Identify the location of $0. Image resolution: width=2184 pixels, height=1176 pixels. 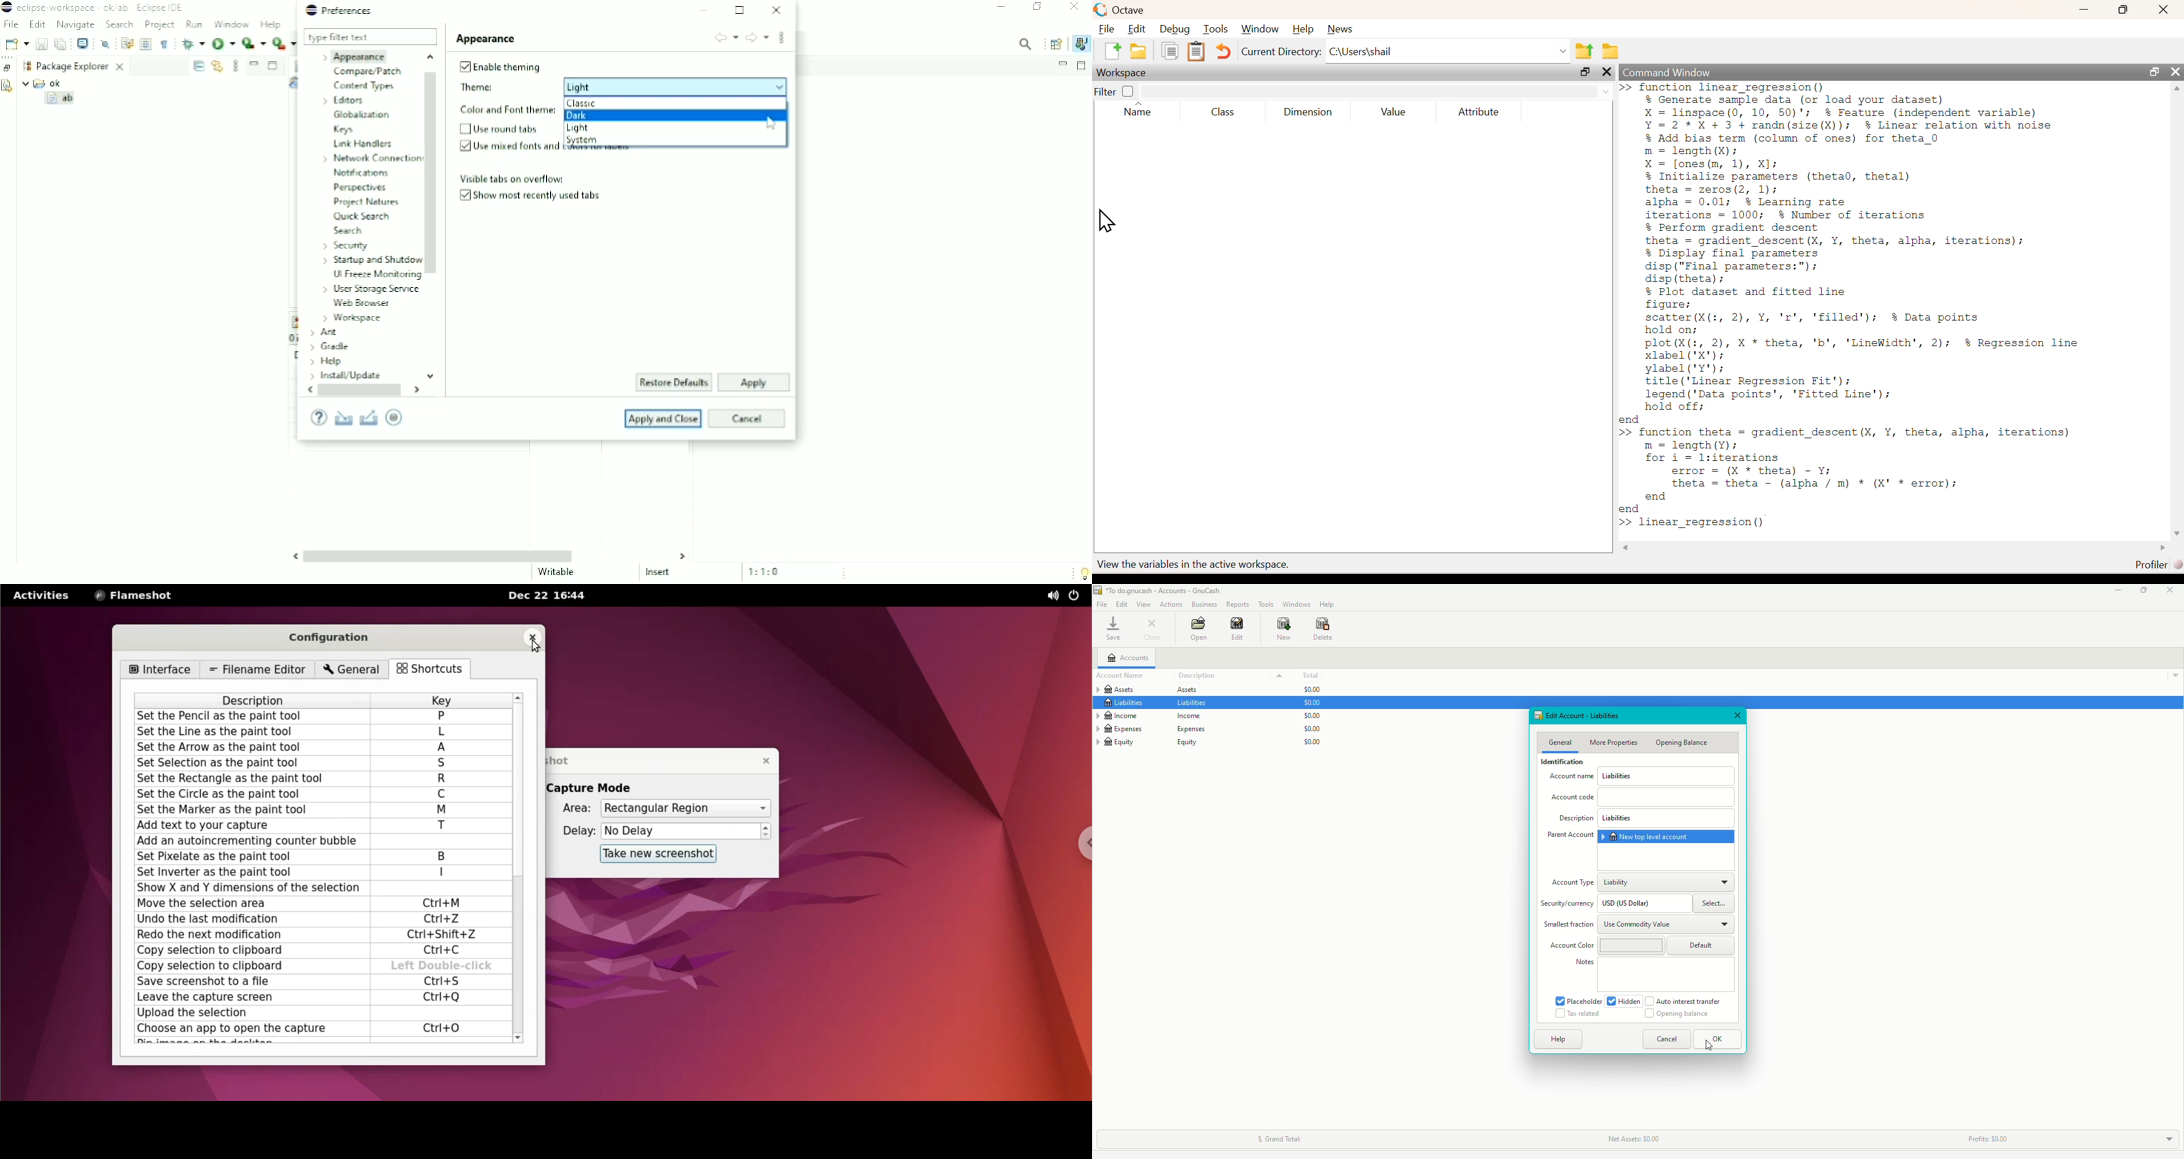
(1315, 717).